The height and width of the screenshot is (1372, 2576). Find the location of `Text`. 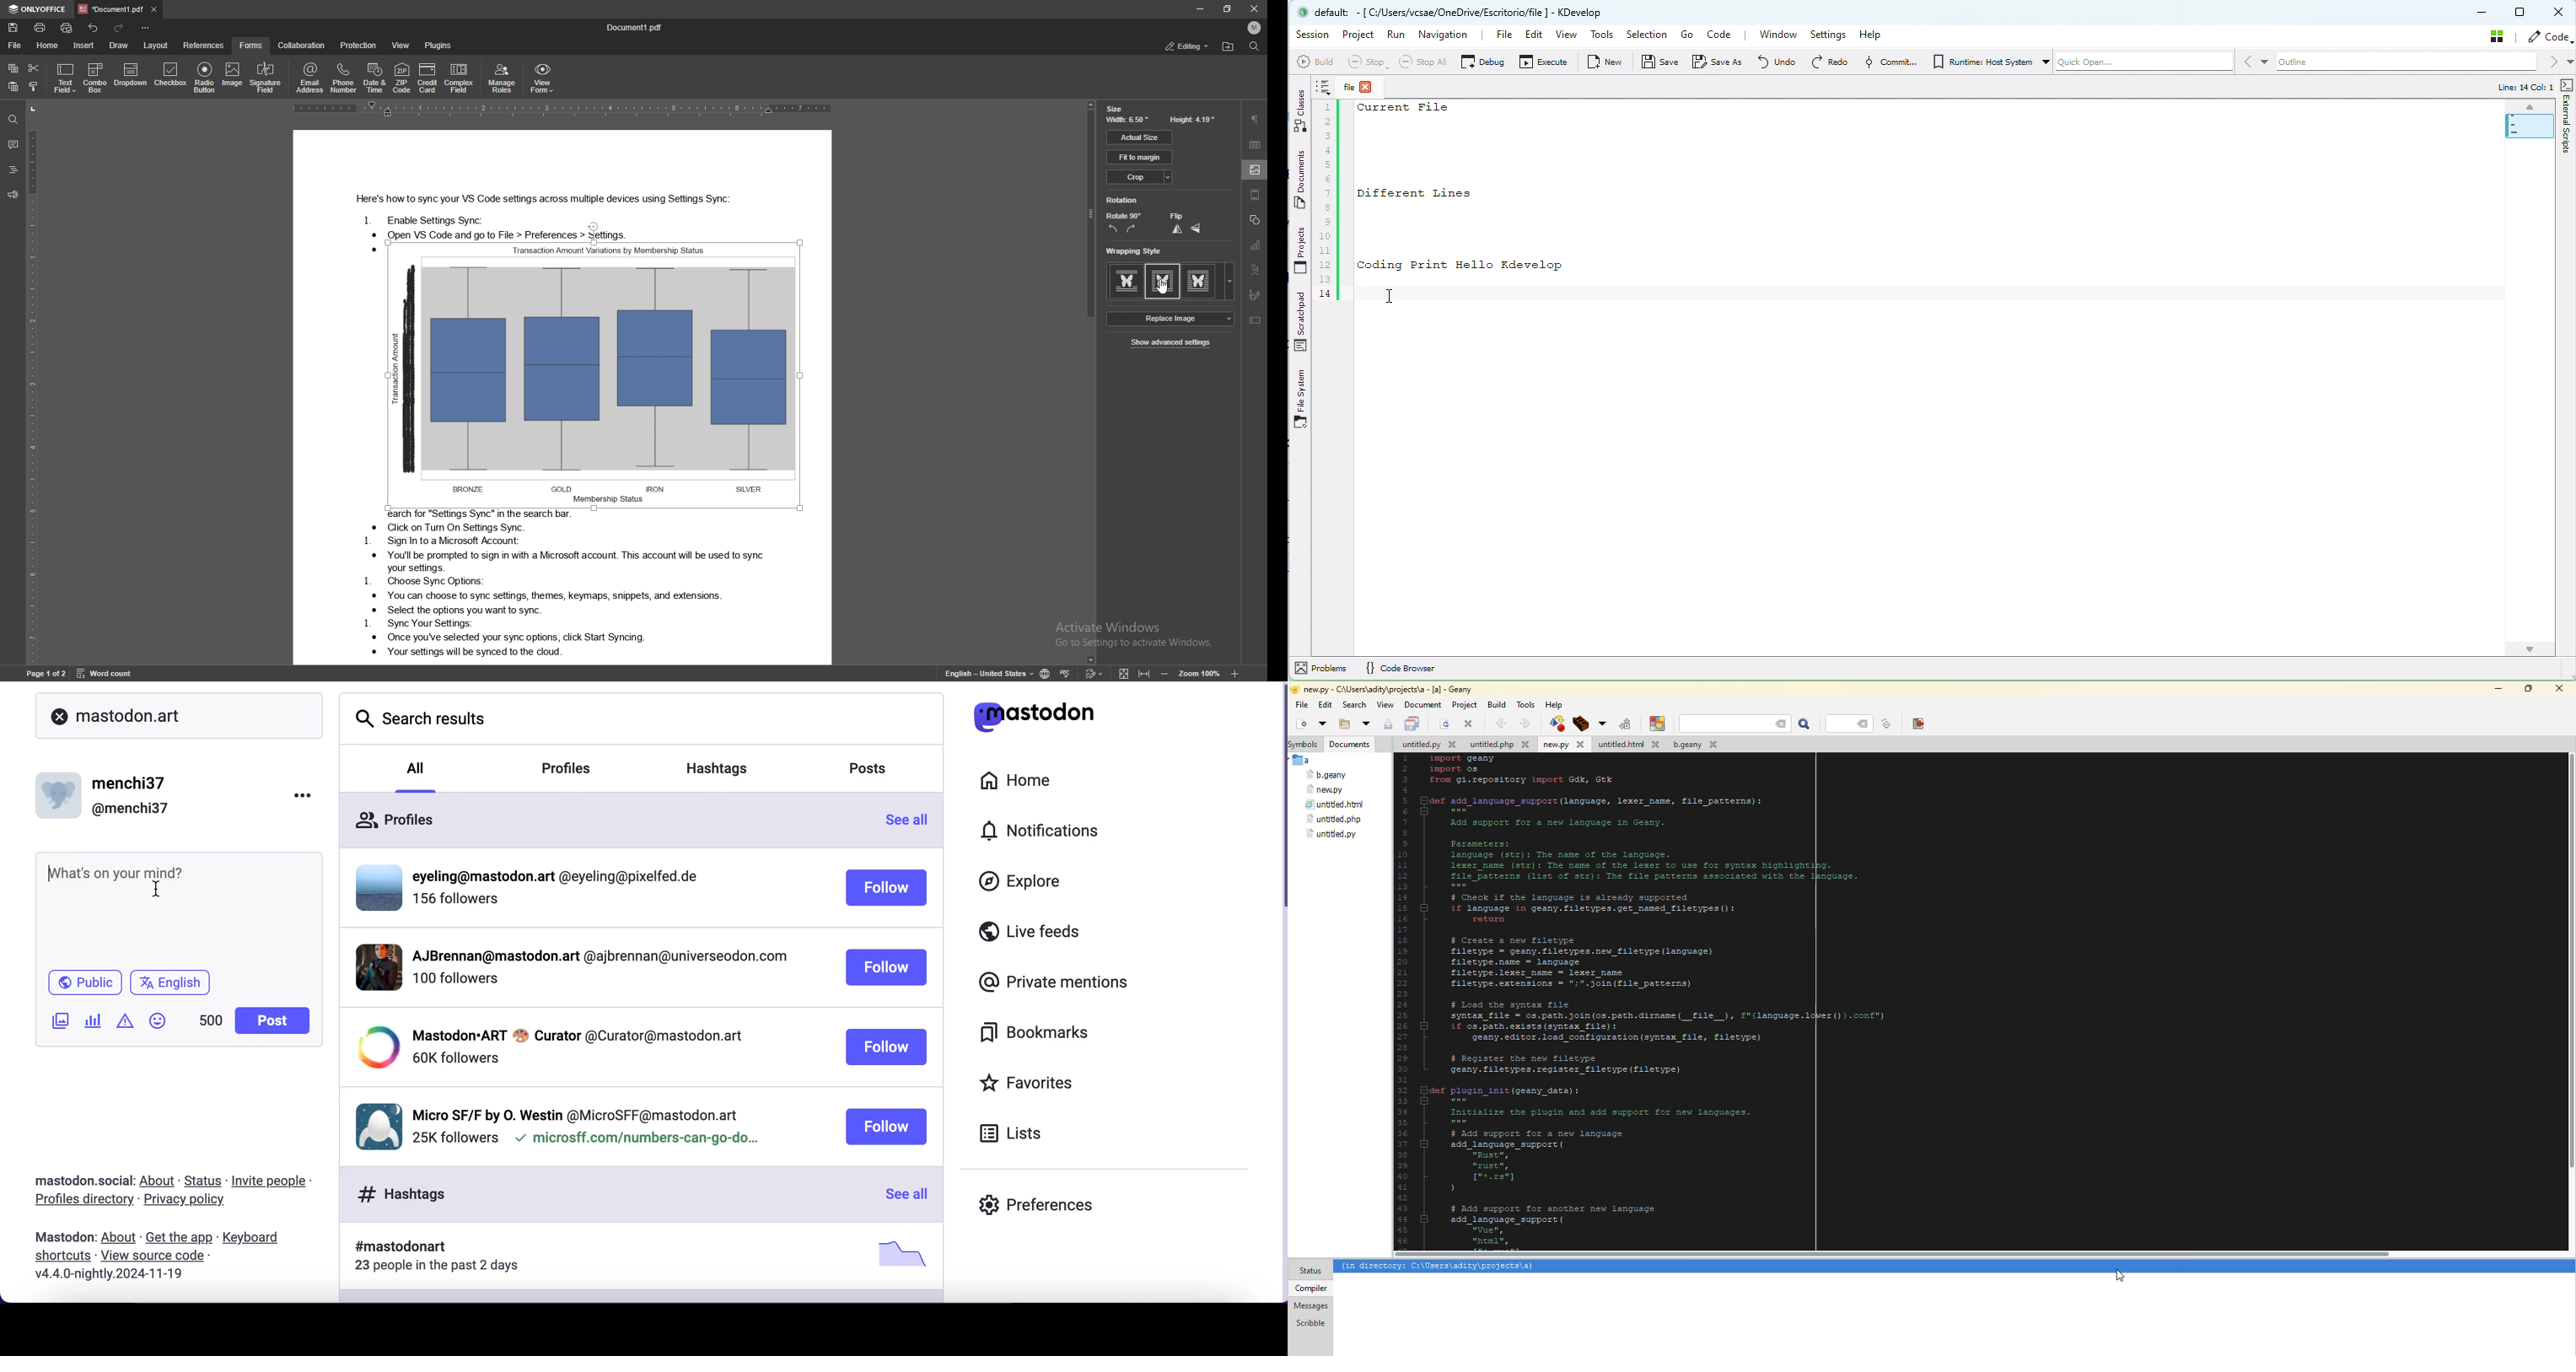

Text is located at coordinates (542, 586).